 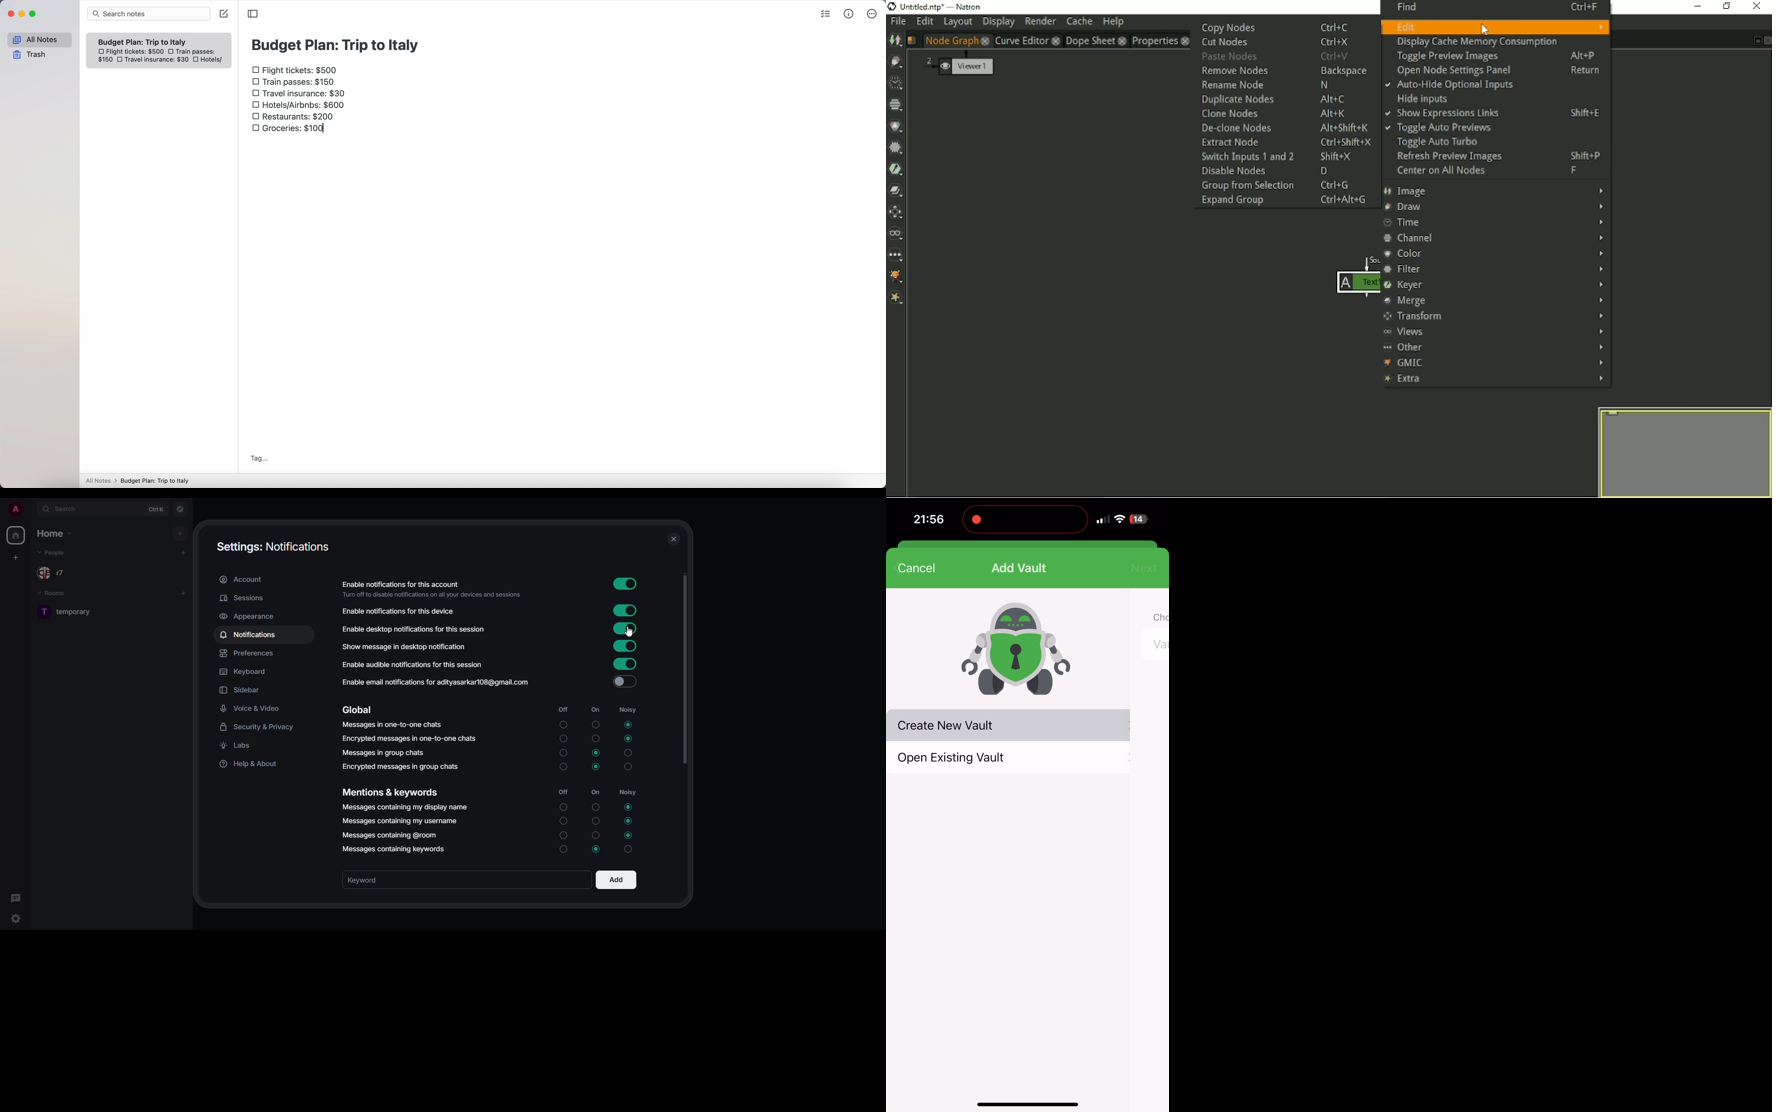 What do you see at coordinates (15, 899) in the screenshot?
I see `threads` at bounding box center [15, 899].